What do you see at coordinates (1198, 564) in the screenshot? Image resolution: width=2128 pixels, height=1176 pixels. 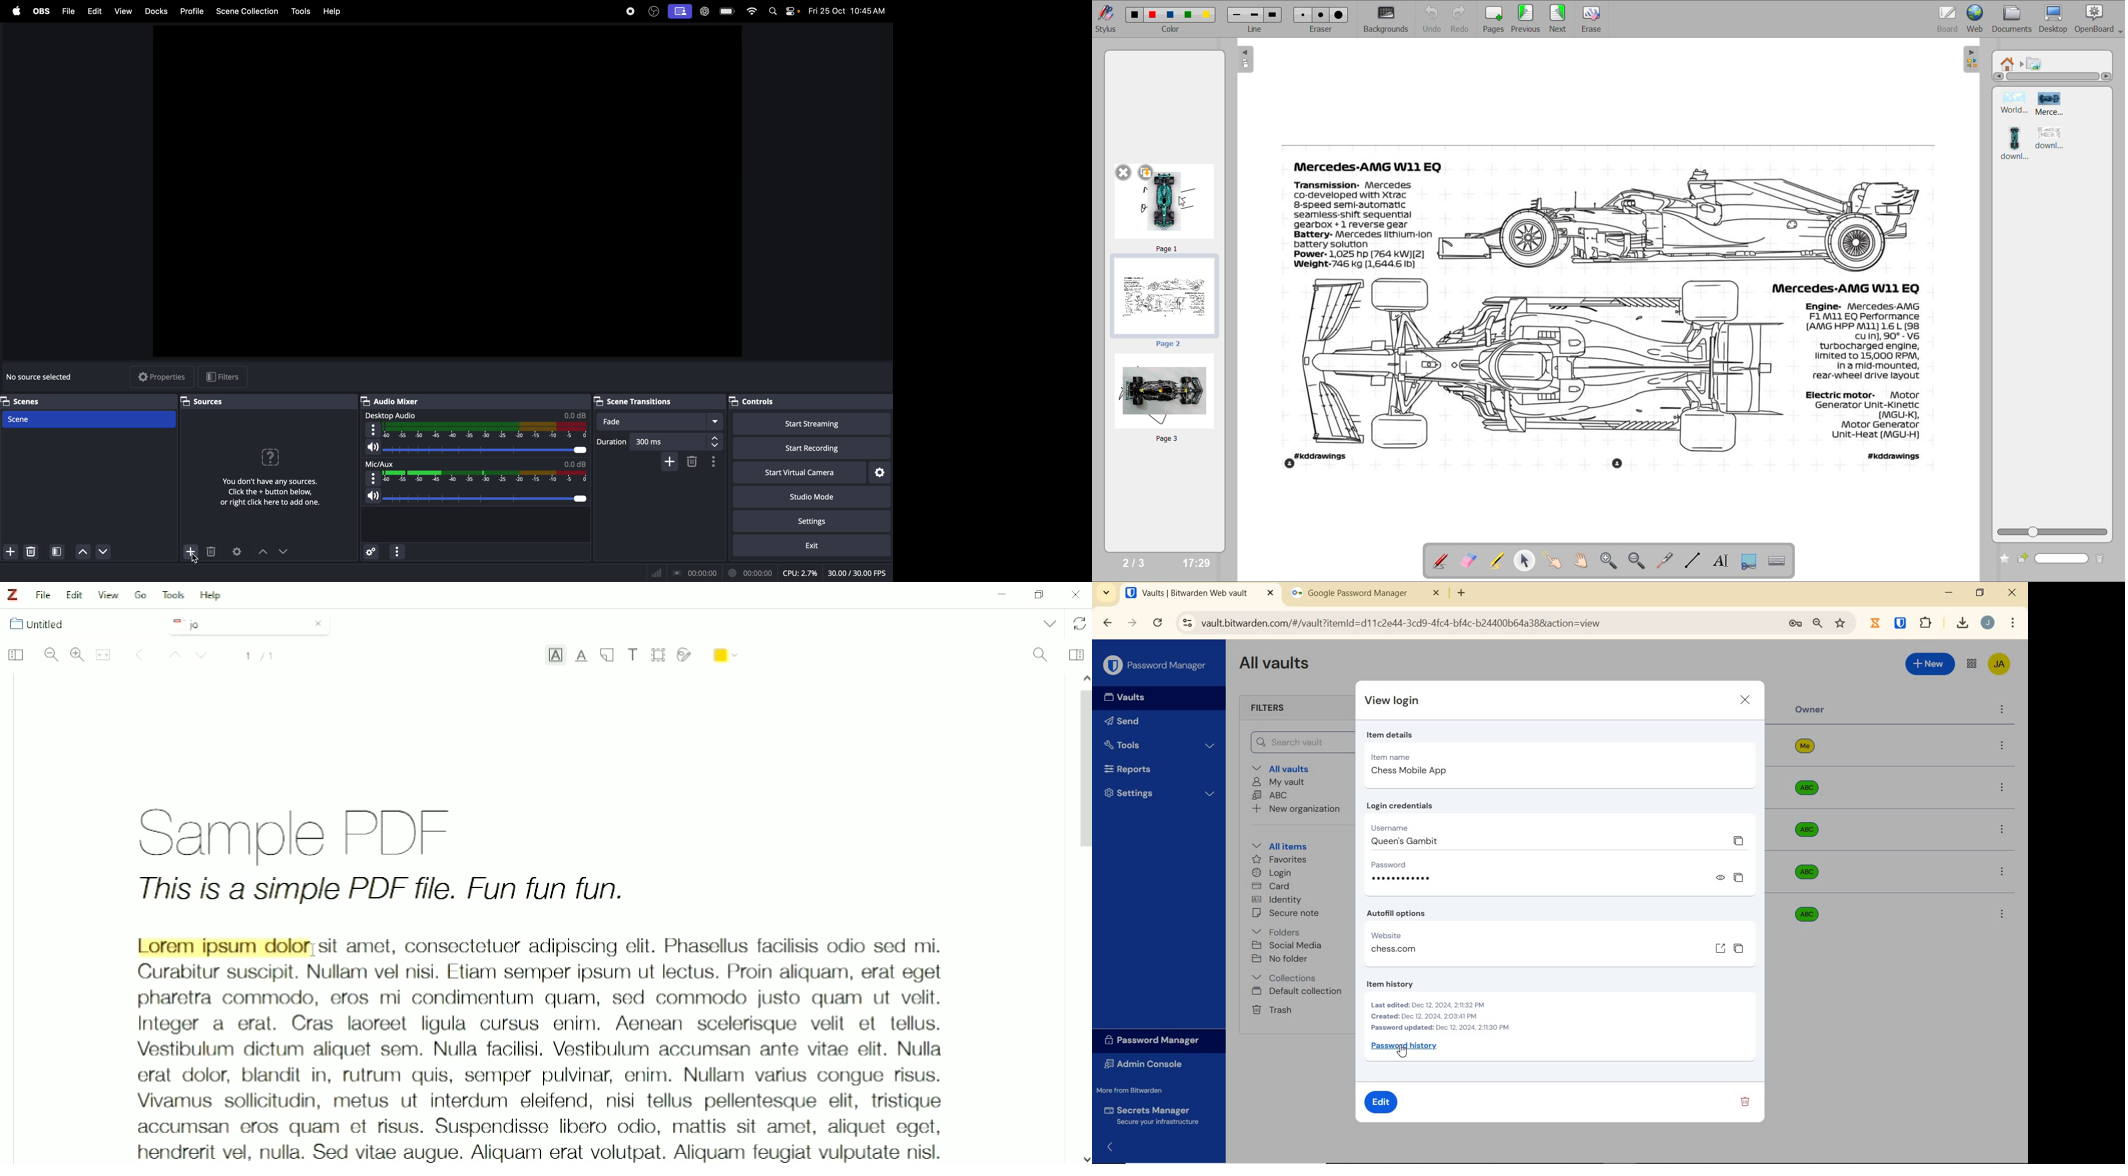 I see `17:29` at bounding box center [1198, 564].